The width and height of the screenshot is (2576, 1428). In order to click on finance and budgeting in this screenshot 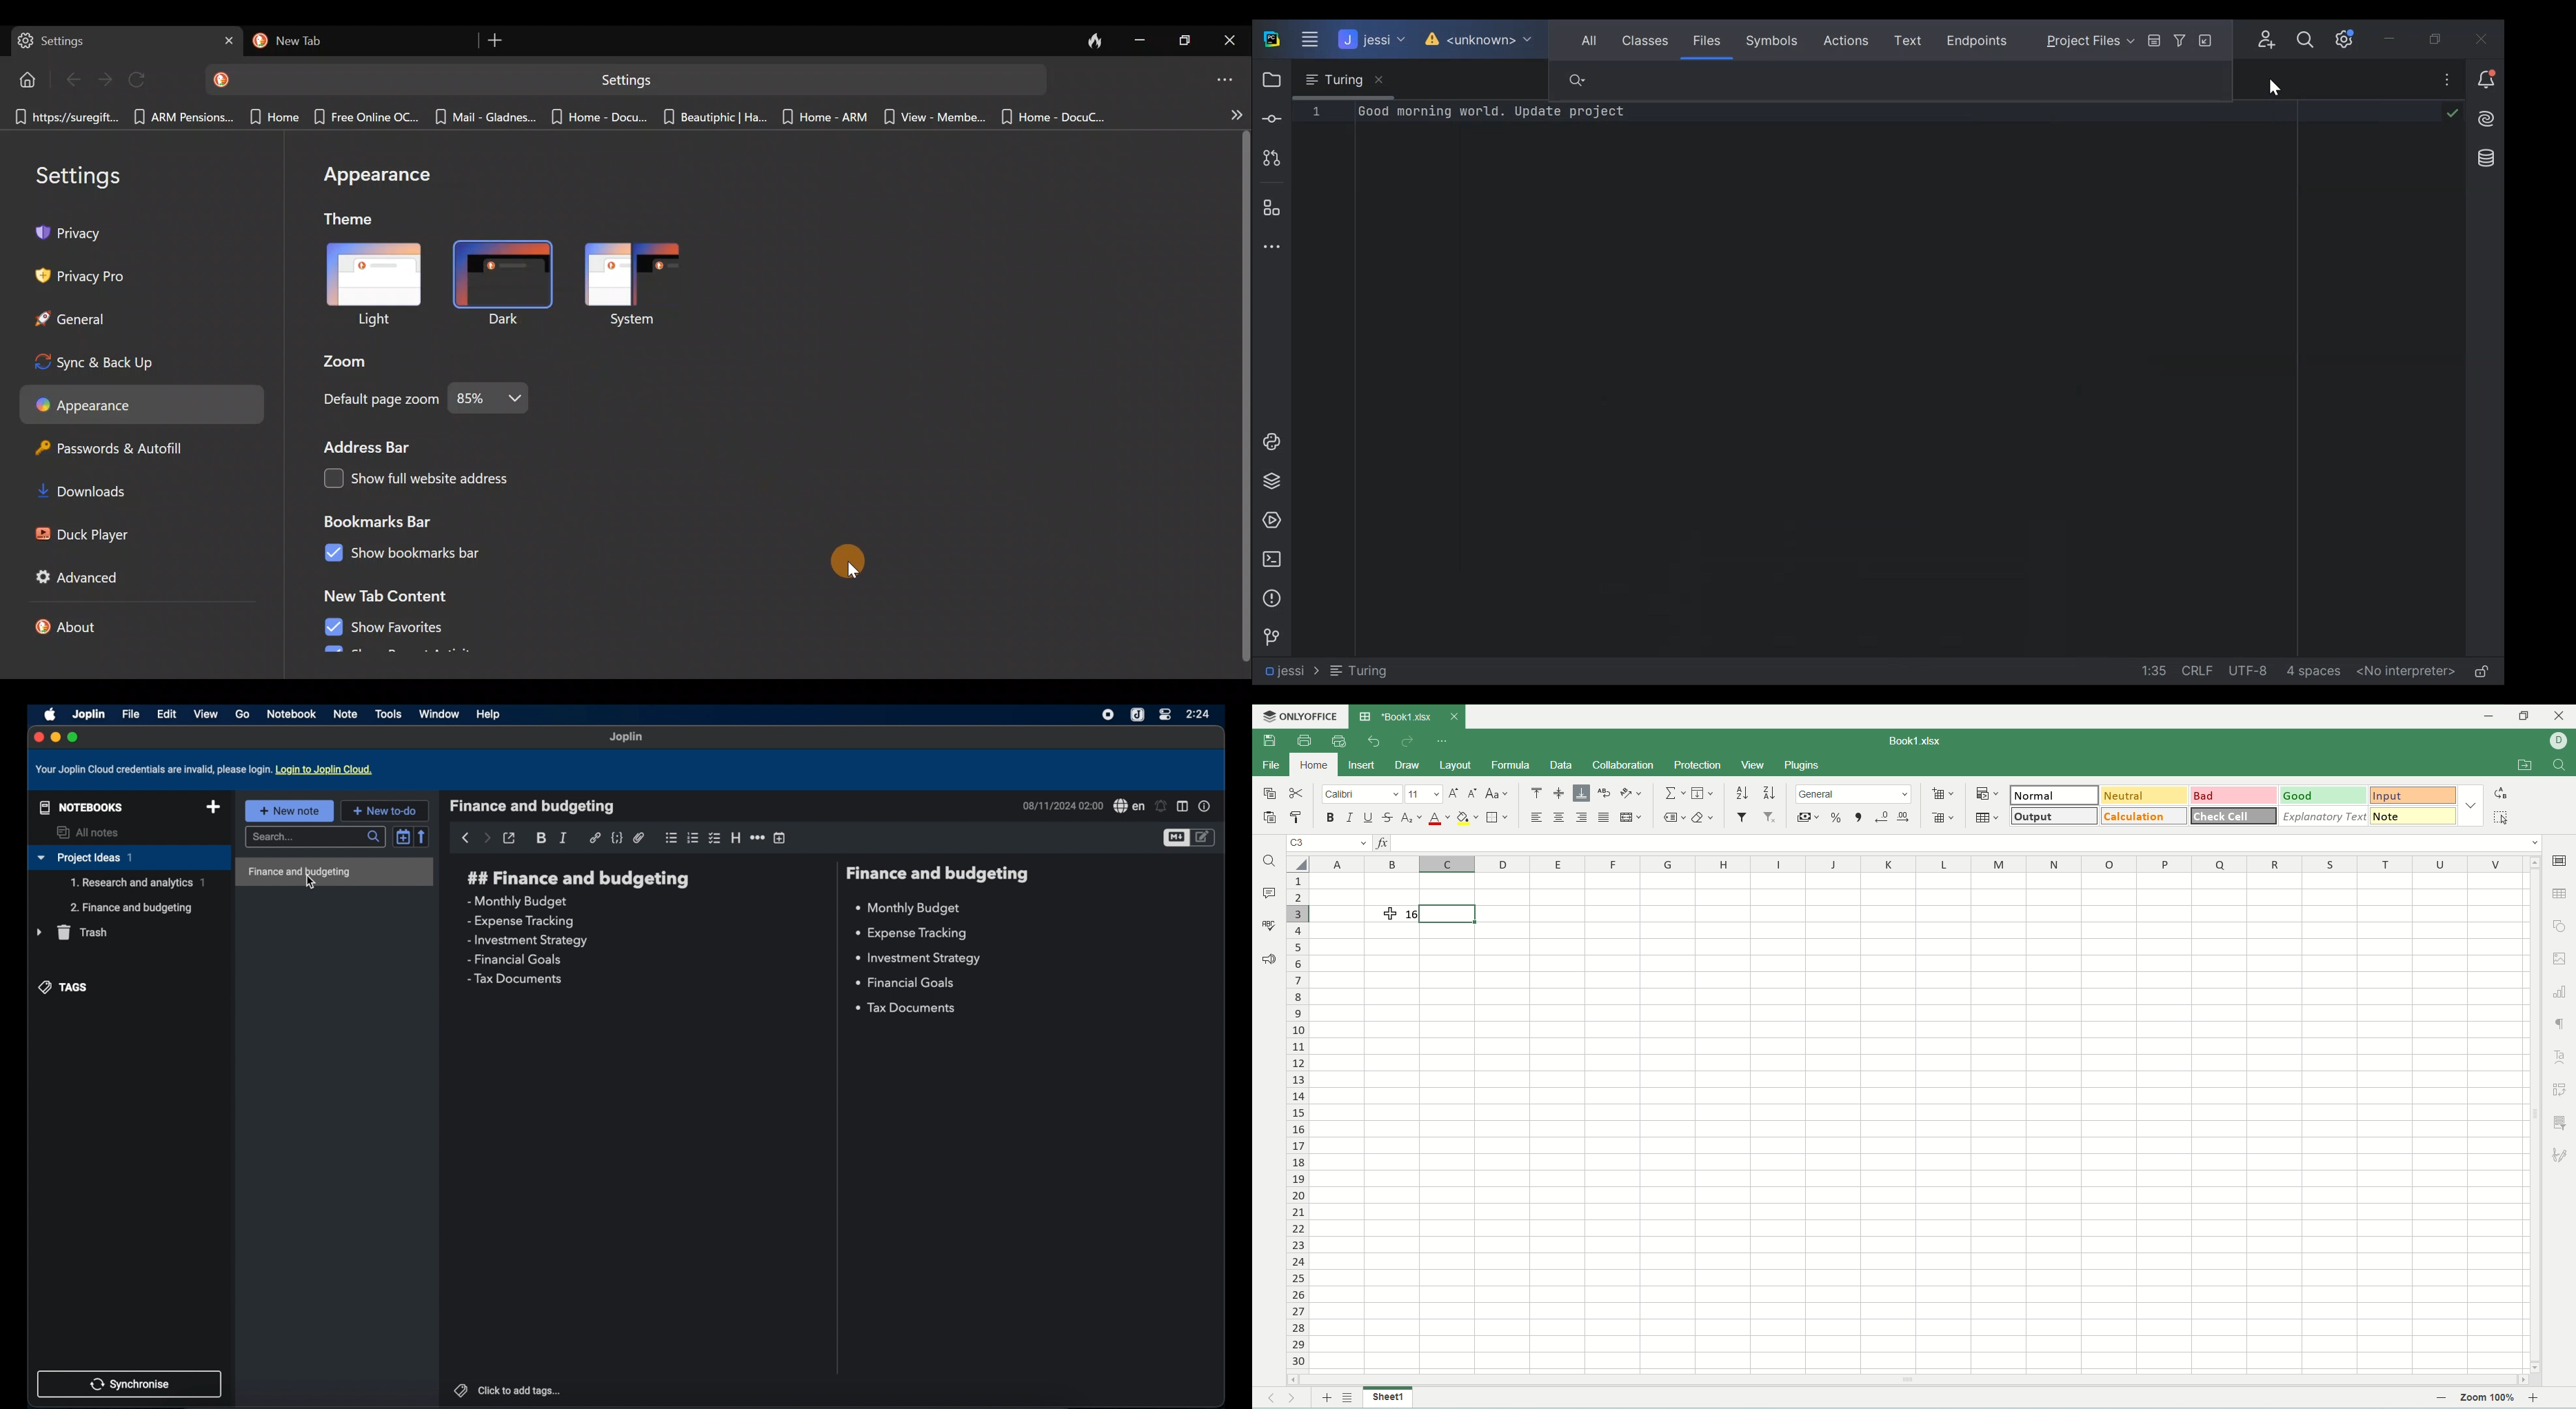, I will do `click(577, 879)`.